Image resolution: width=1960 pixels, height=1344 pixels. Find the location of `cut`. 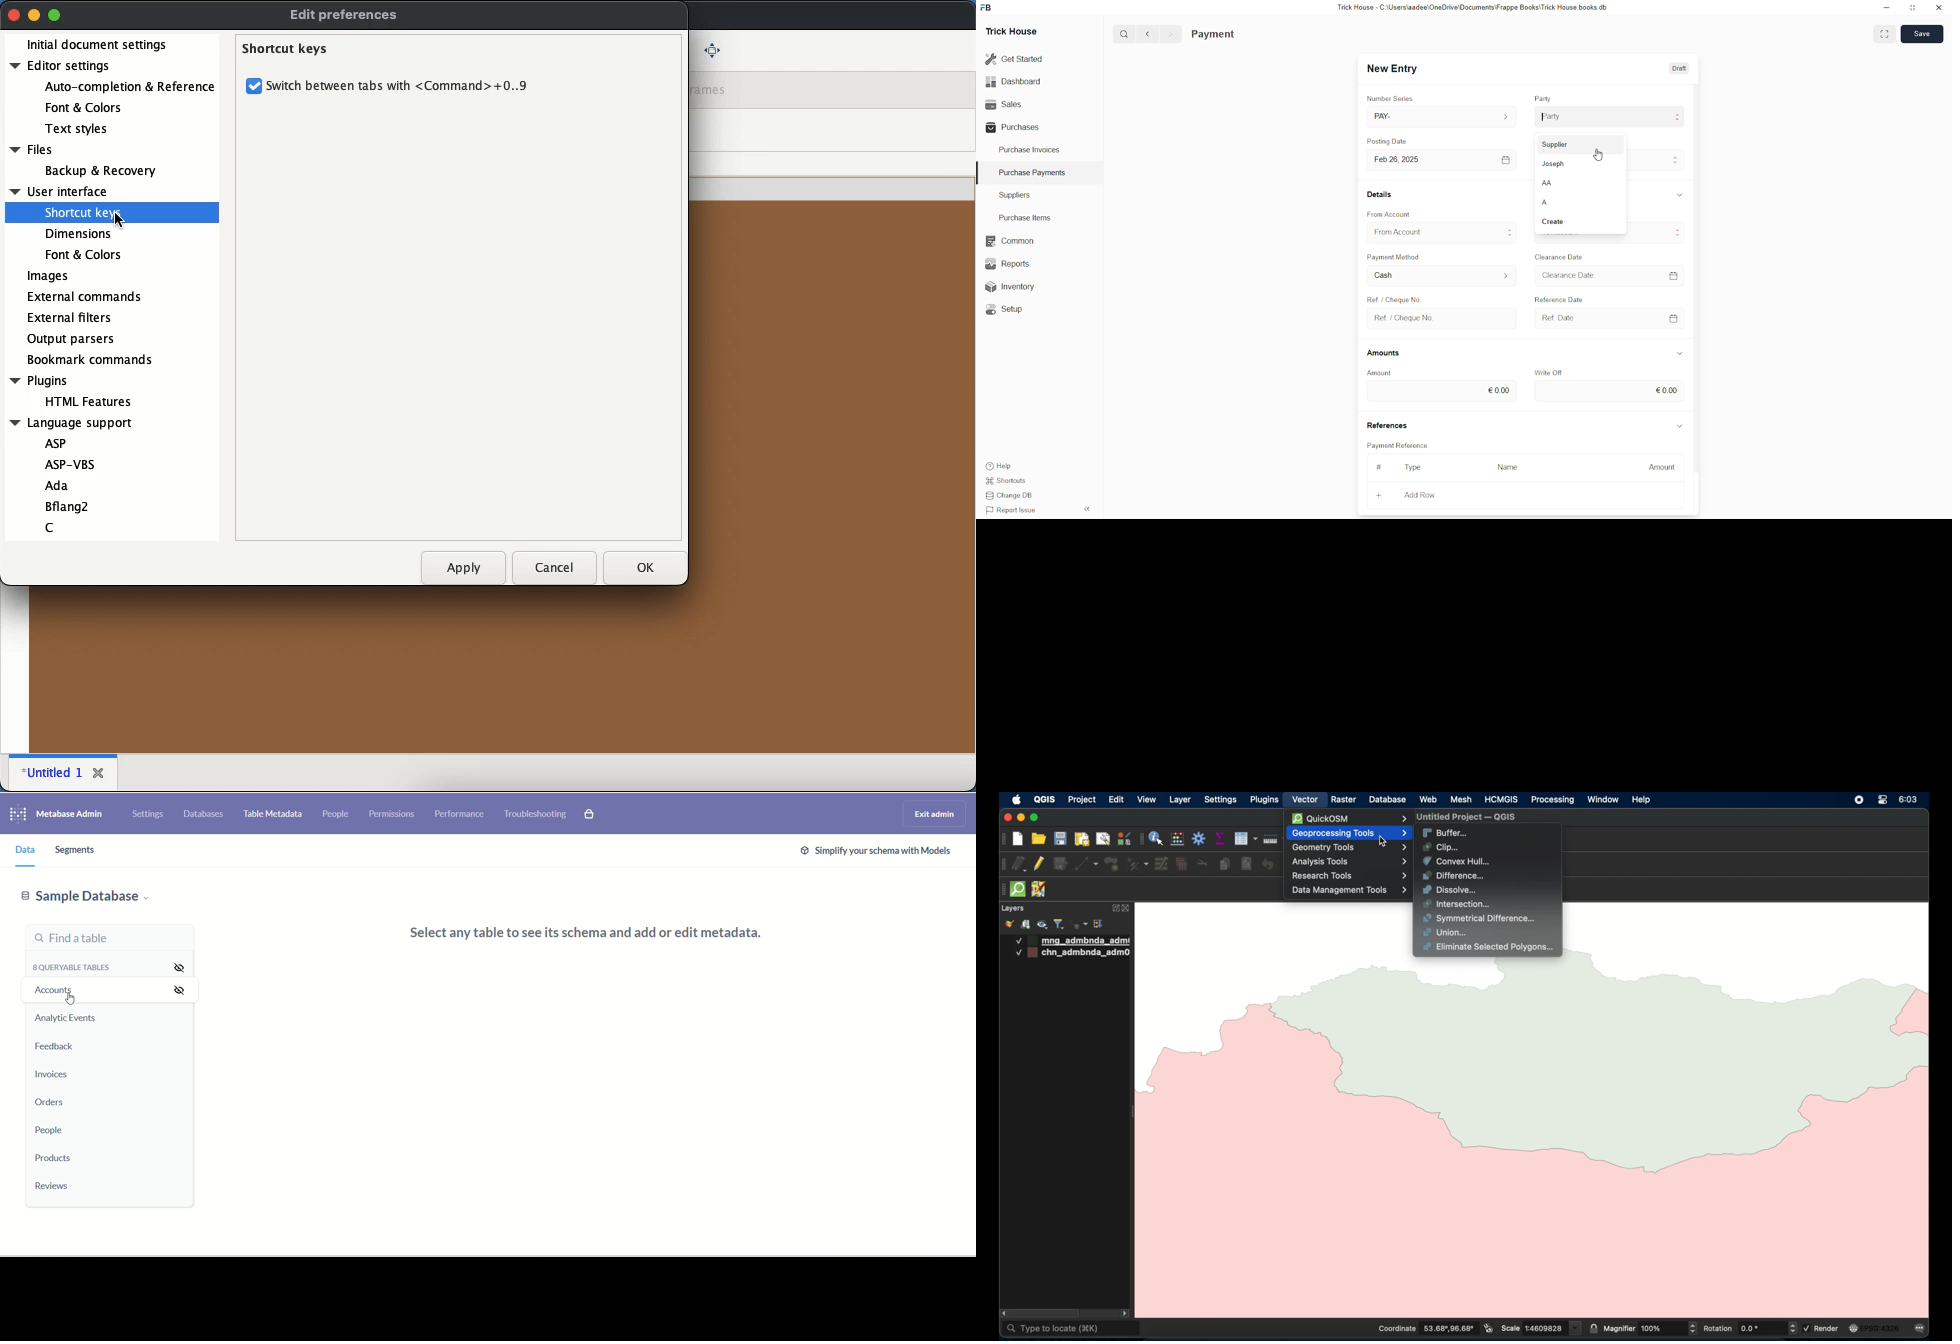

cut is located at coordinates (1203, 862).